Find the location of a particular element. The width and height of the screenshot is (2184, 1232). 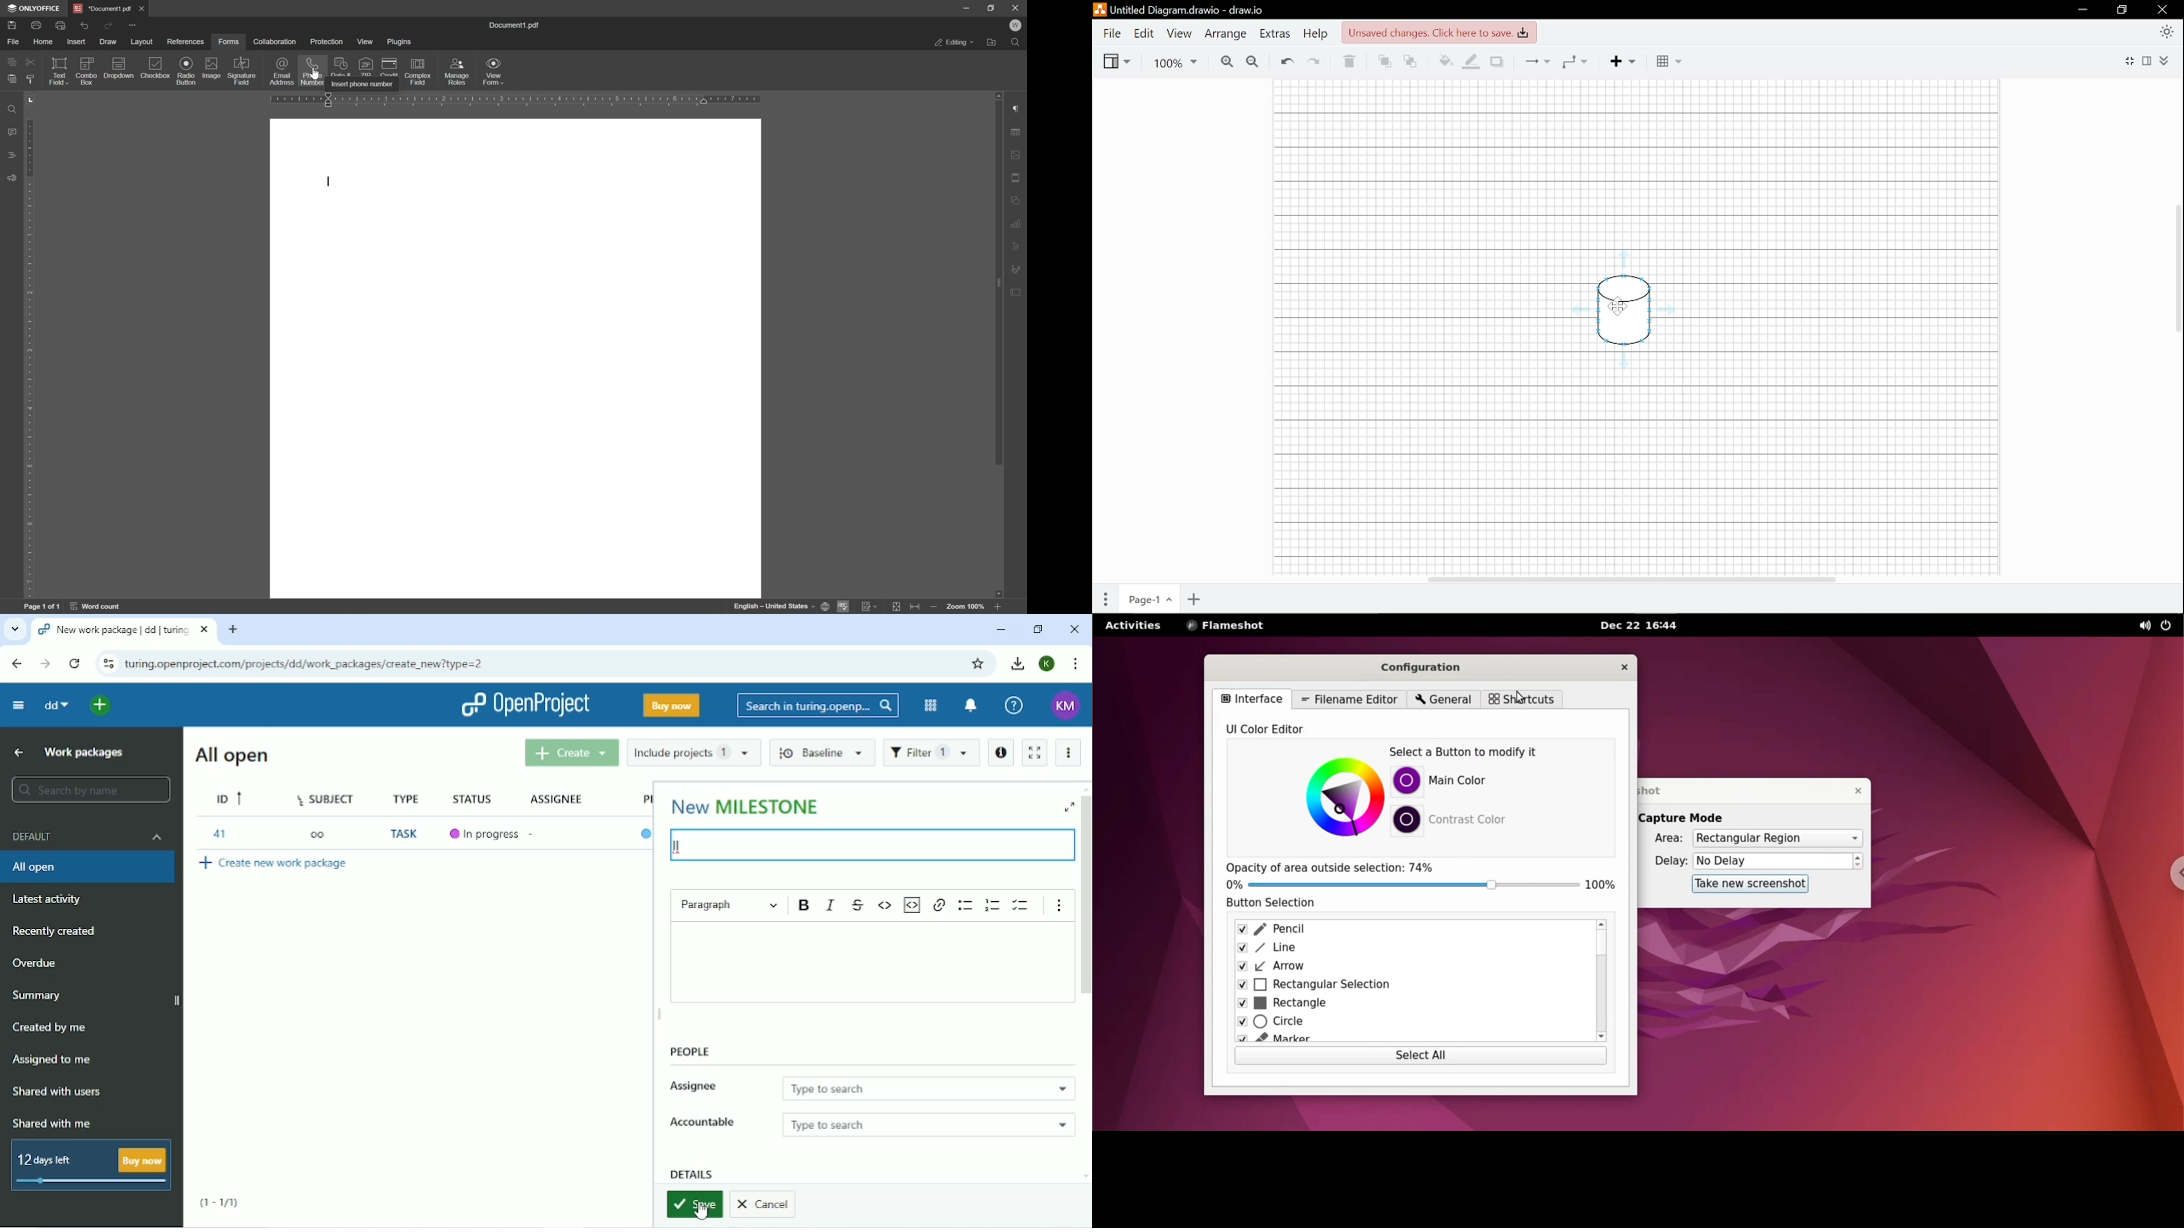

Back is located at coordinates (16, 664).